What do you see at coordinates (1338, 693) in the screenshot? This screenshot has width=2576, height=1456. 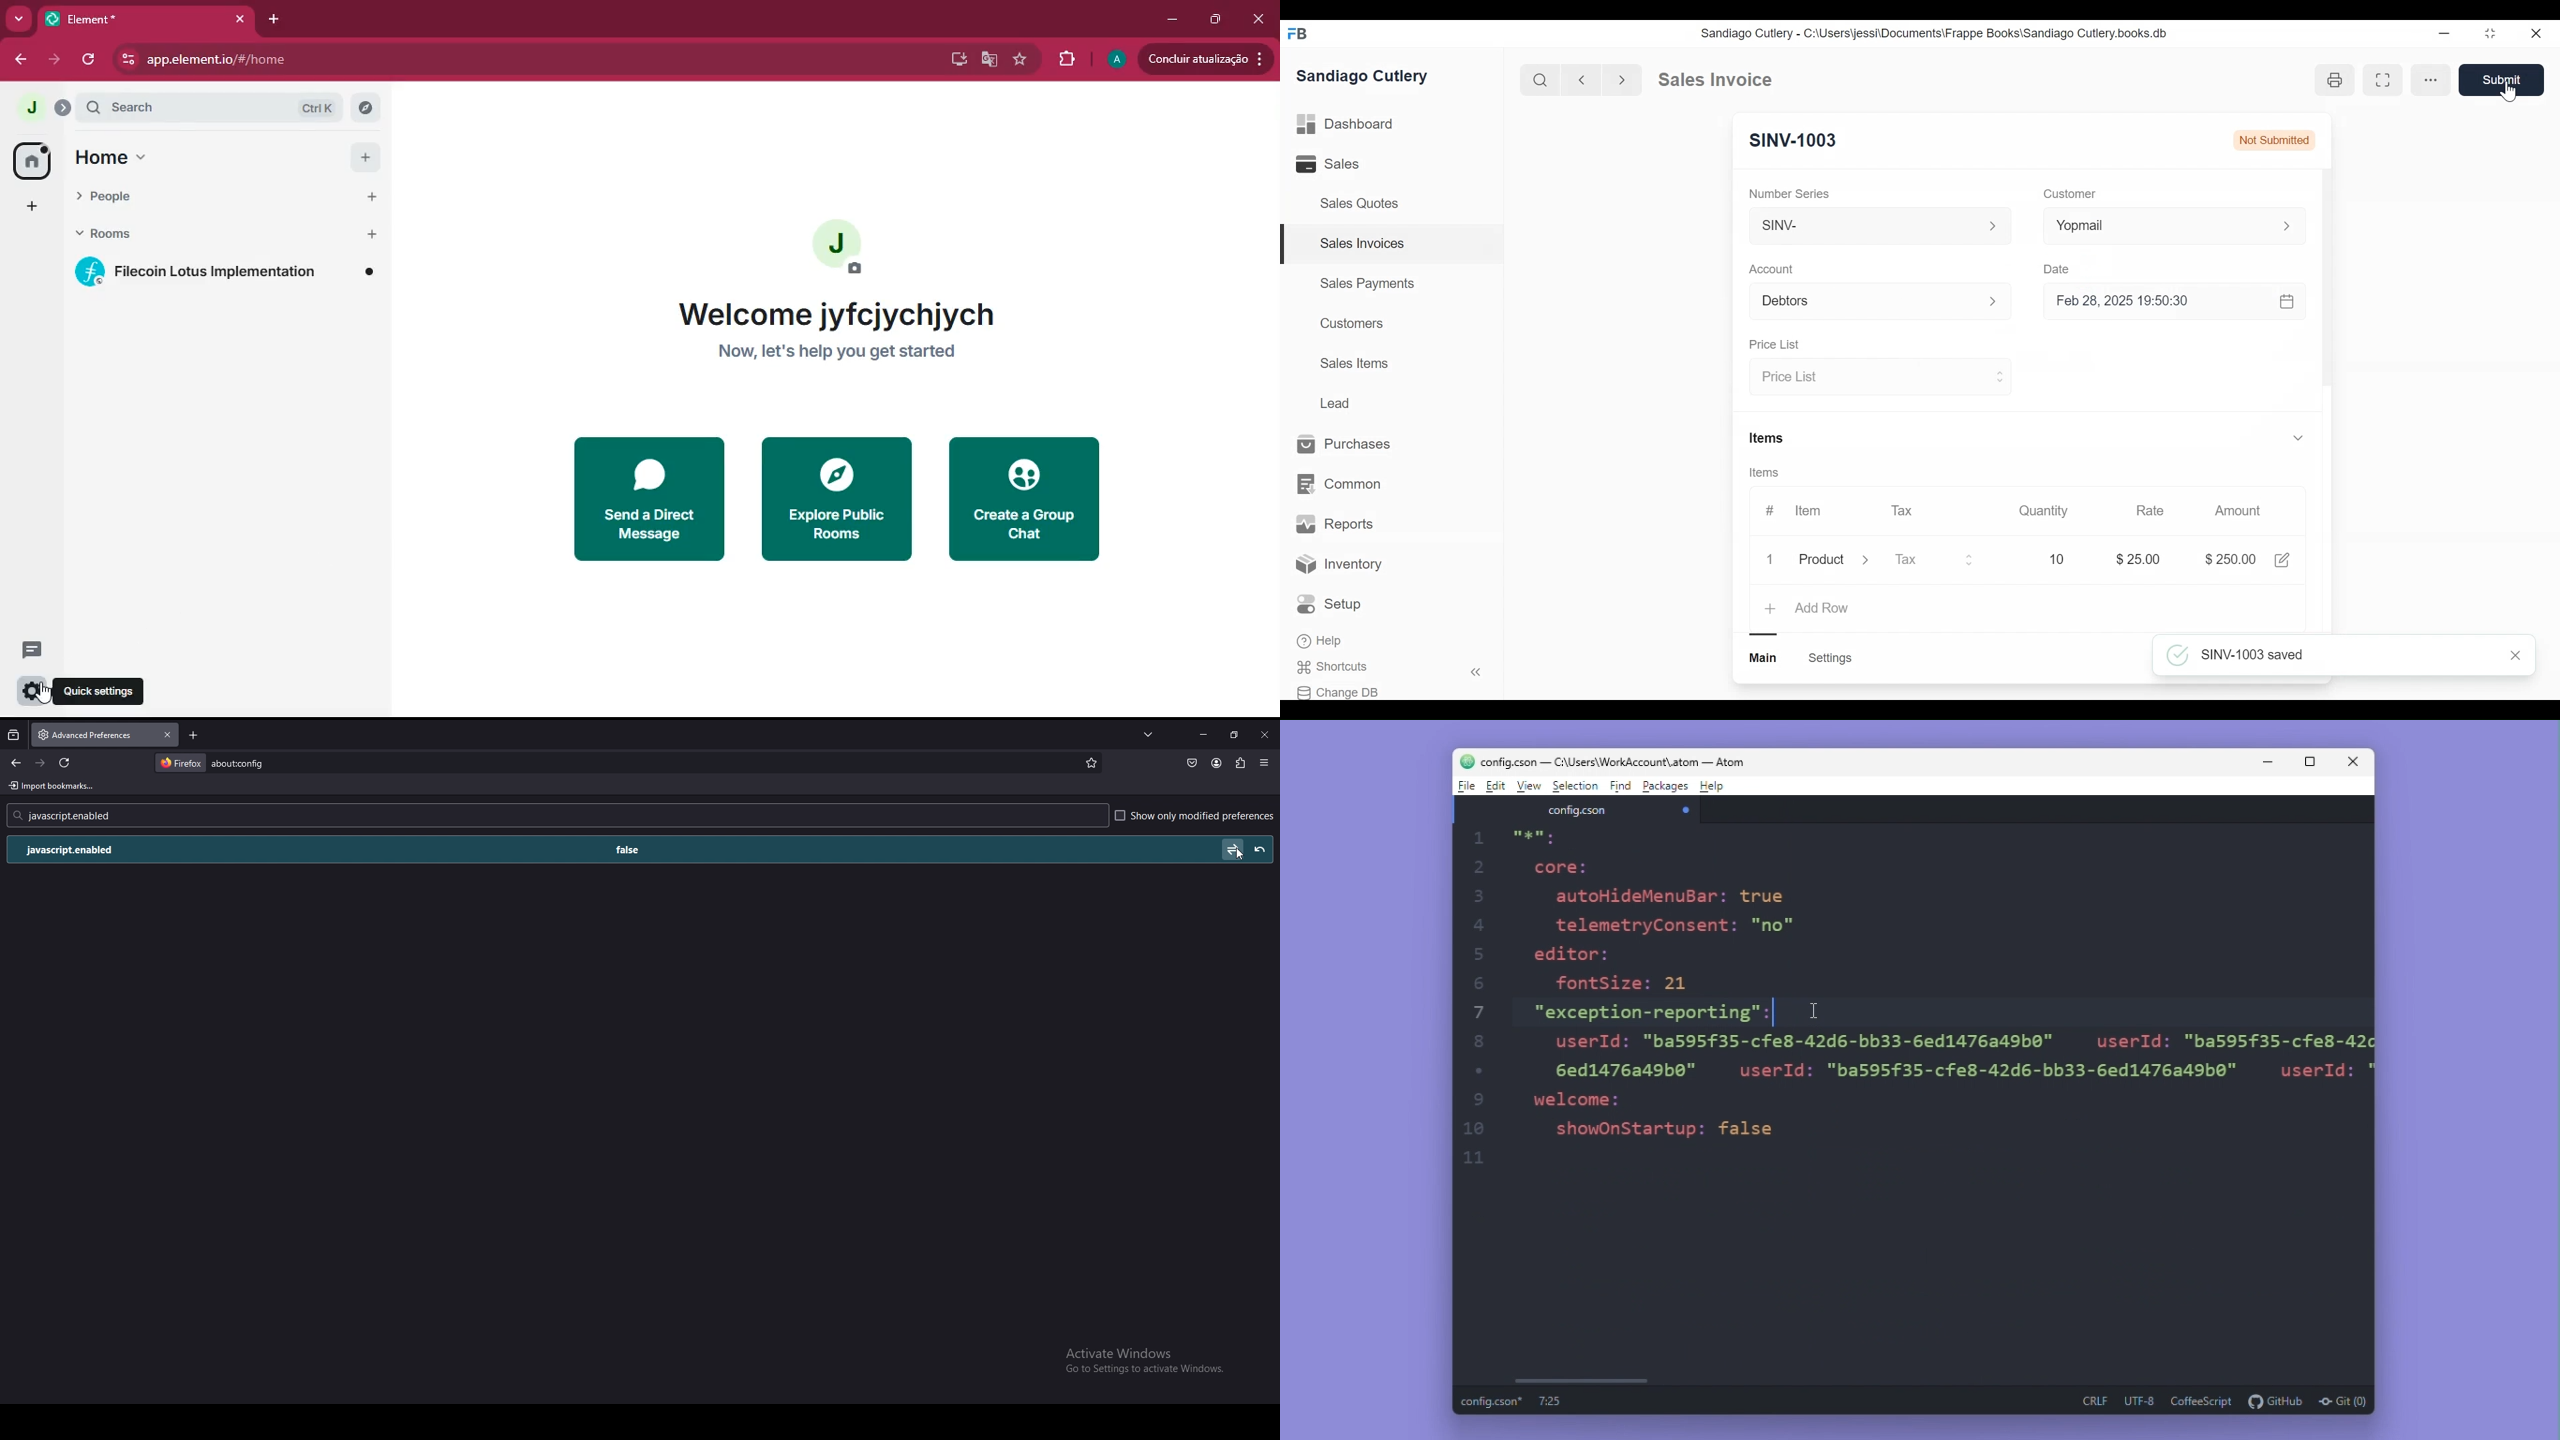 I see `Change DB` at bounding box center [1338, 693].